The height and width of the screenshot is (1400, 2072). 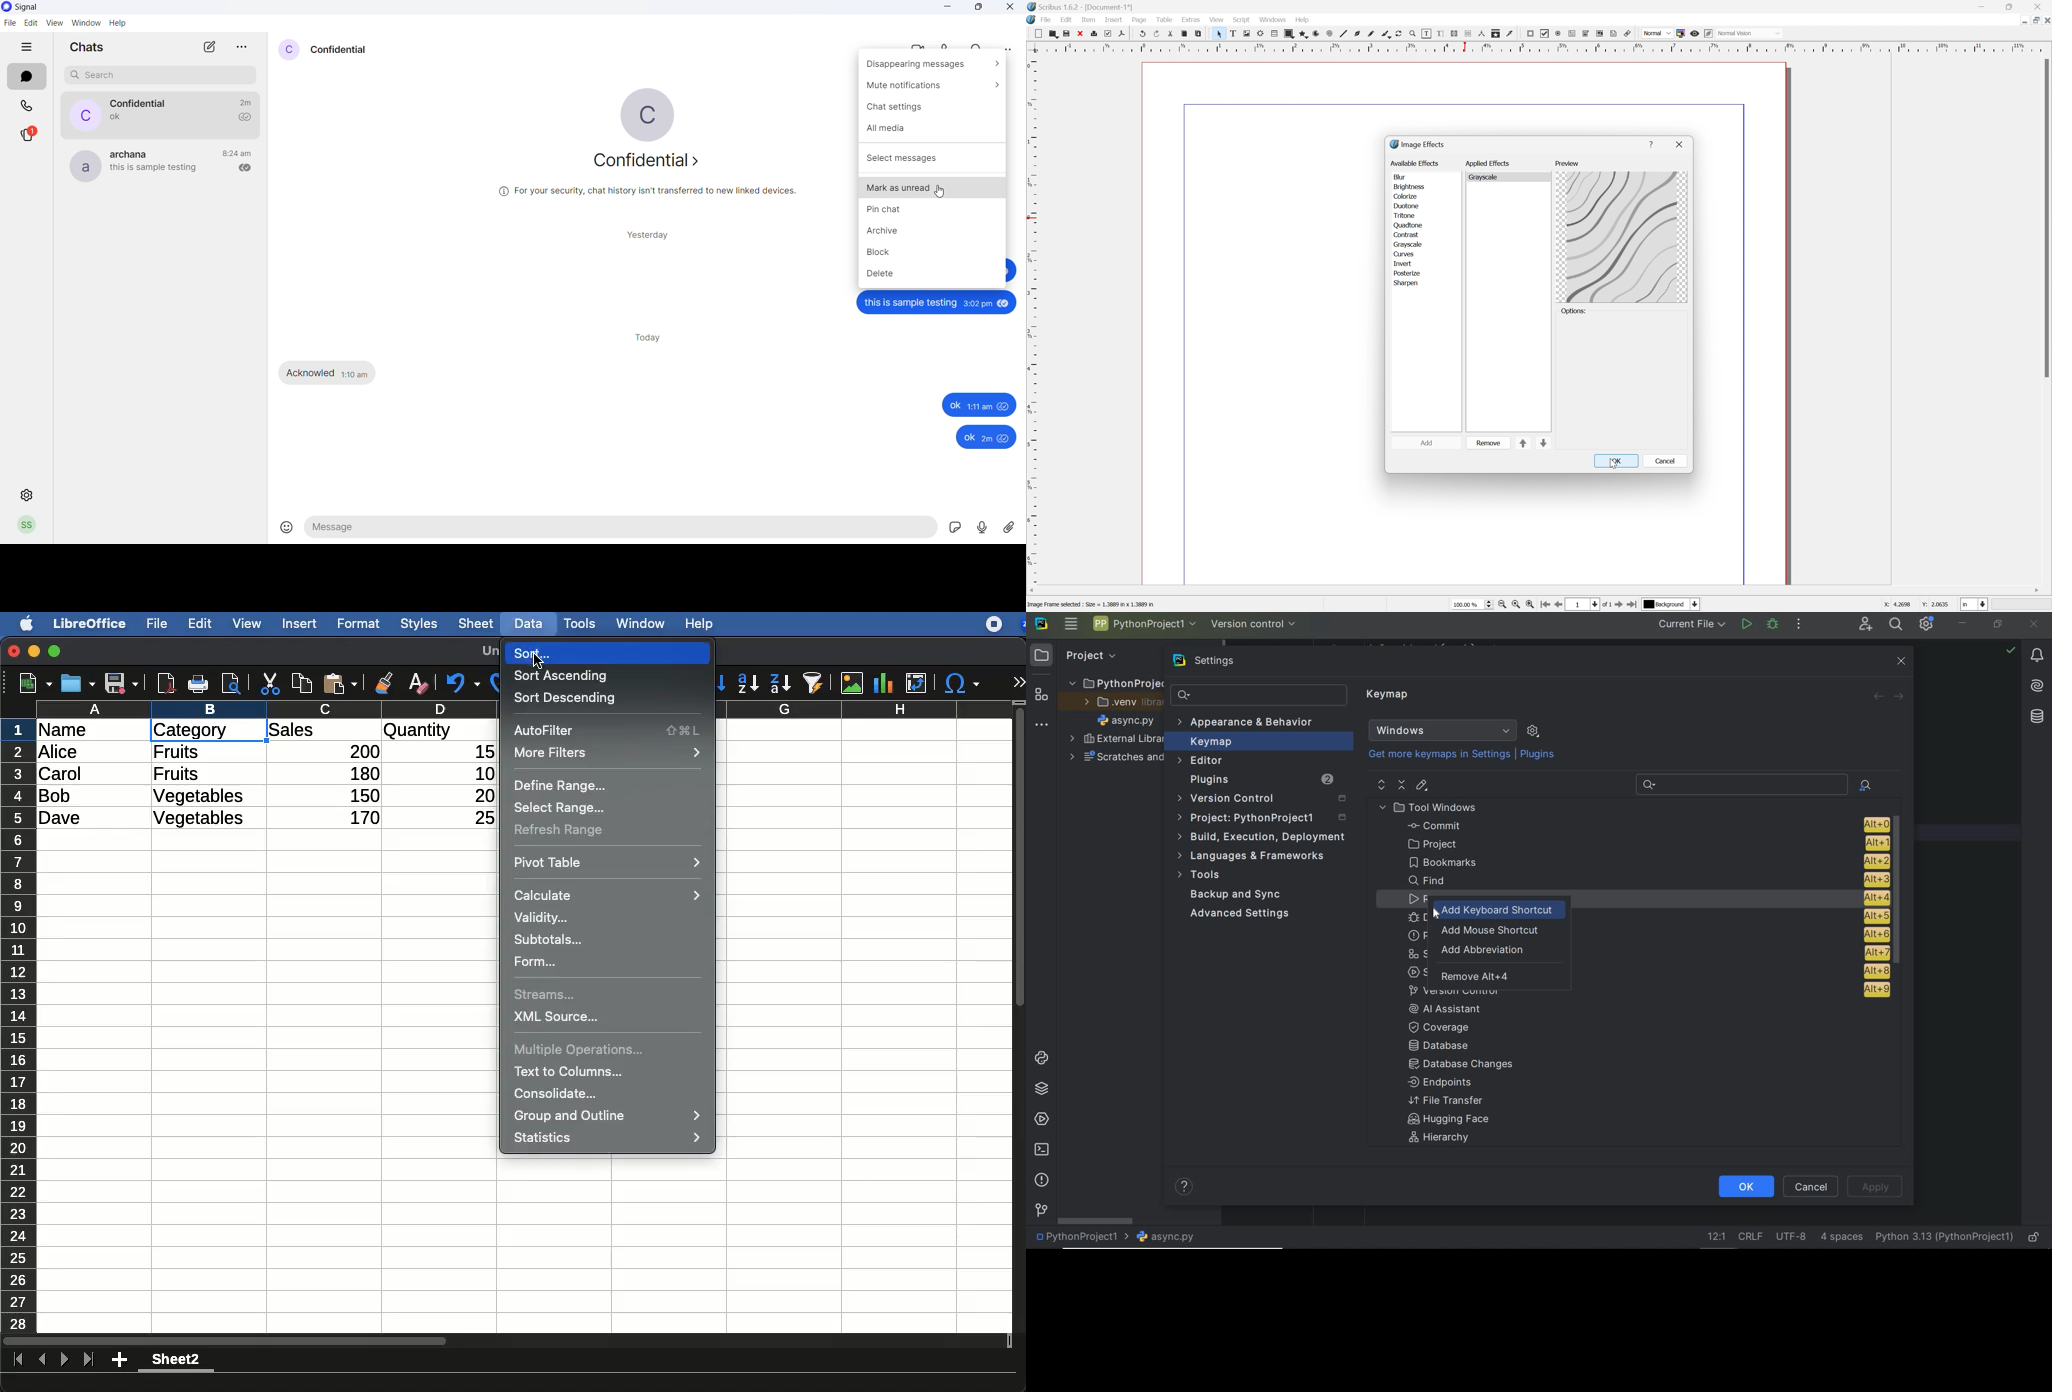 What do you see at coordinates (650, 235) in the screenshot?
I see `yesterday heading` at bounding box center [650, 235].